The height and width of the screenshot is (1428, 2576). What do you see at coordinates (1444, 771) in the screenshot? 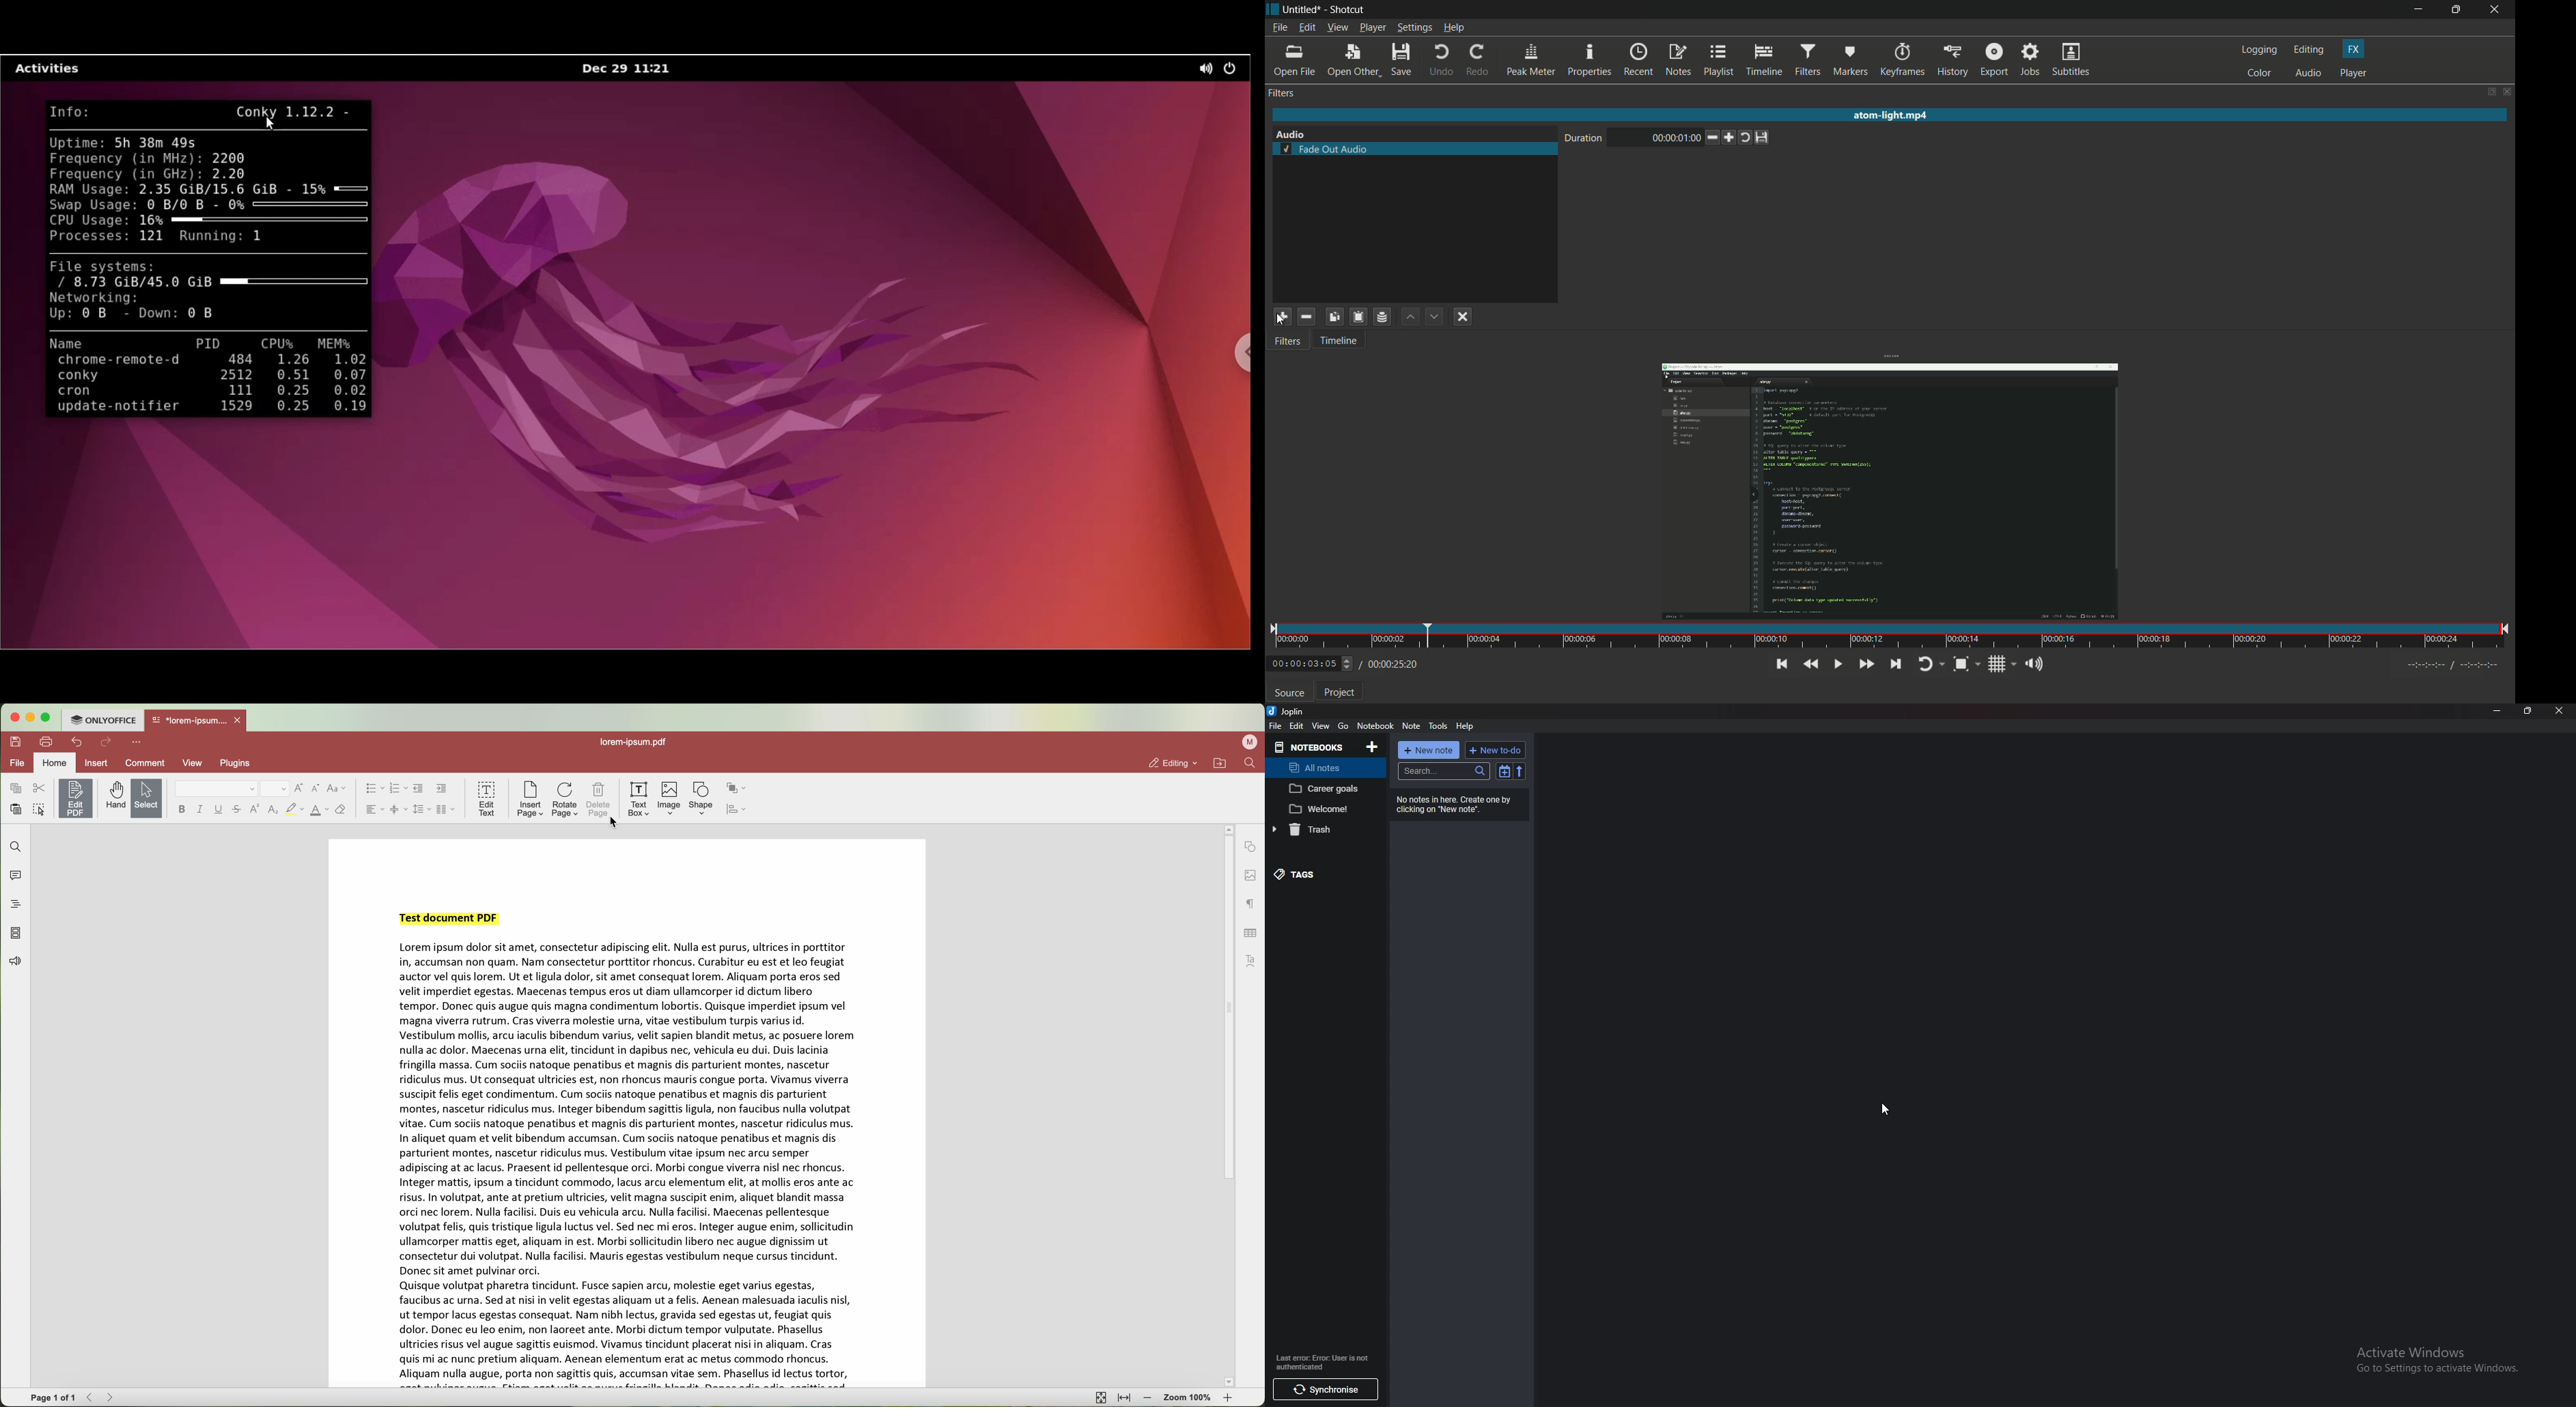
I see `Search` at bounding box center [1444, 771].